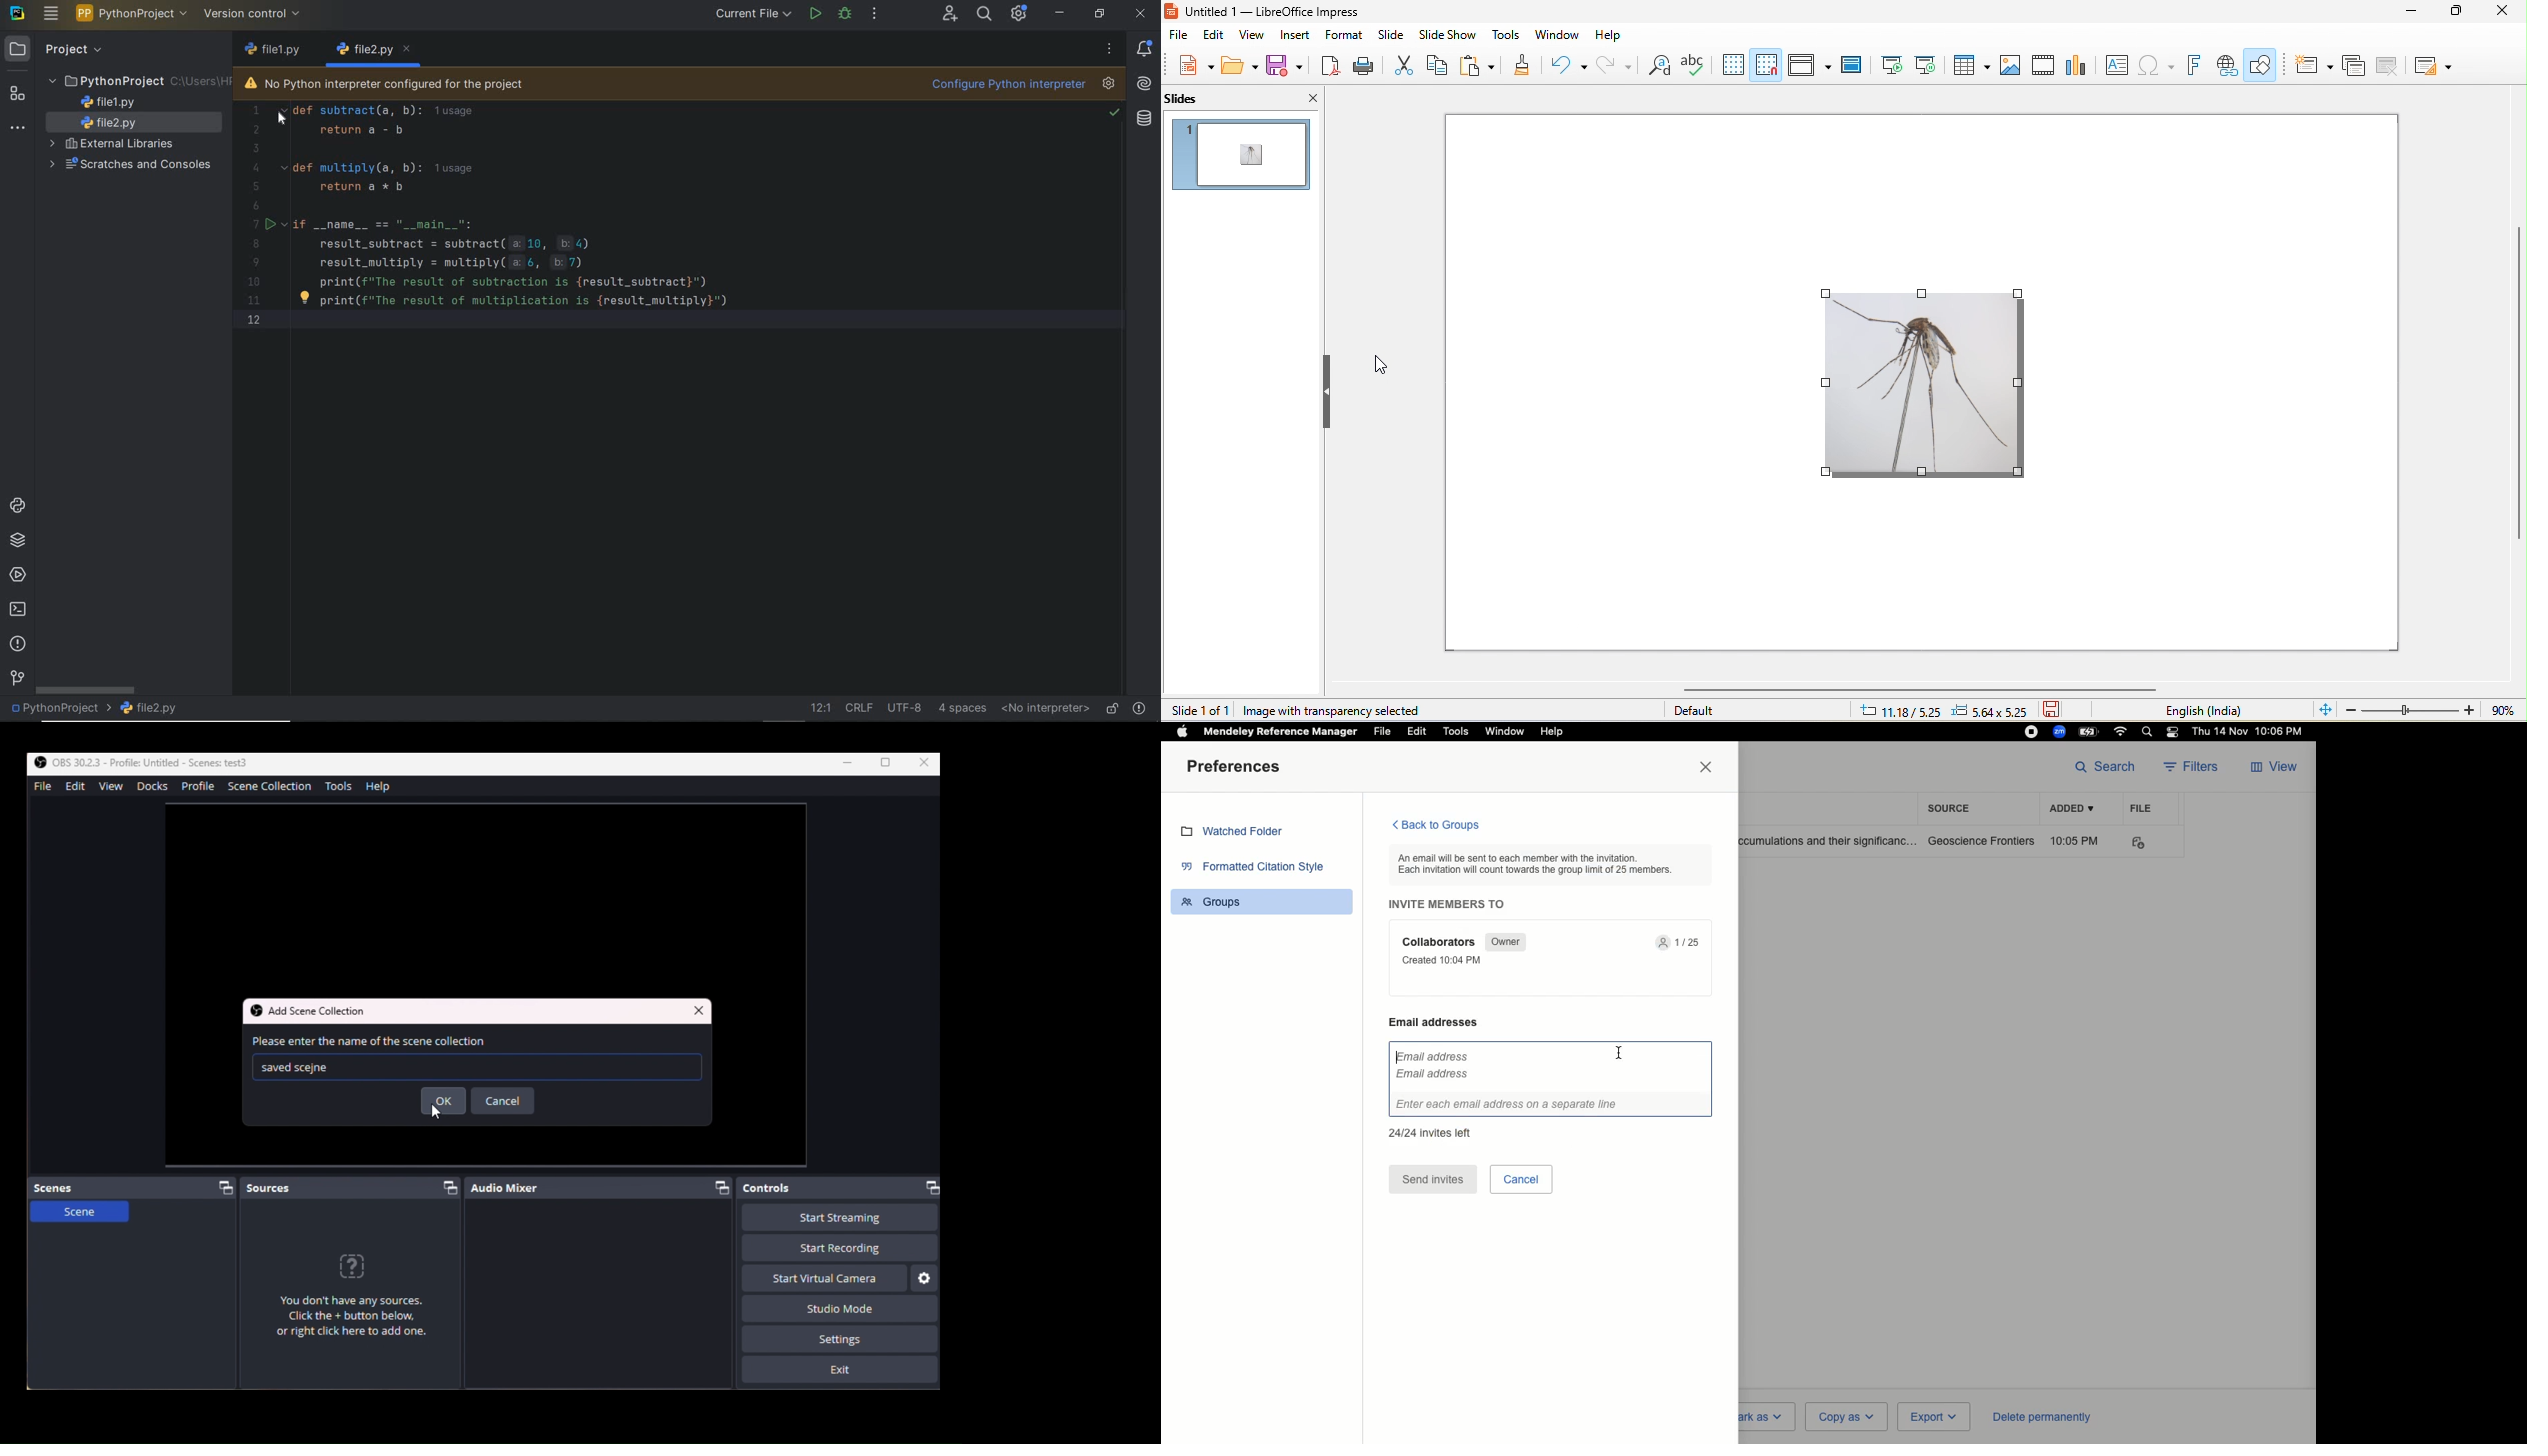 The image size is (2548, 1456). What do you see at coordinates (1504, 942) in the screenshot?
I see `Owner` at bounding box center [1504, 942].